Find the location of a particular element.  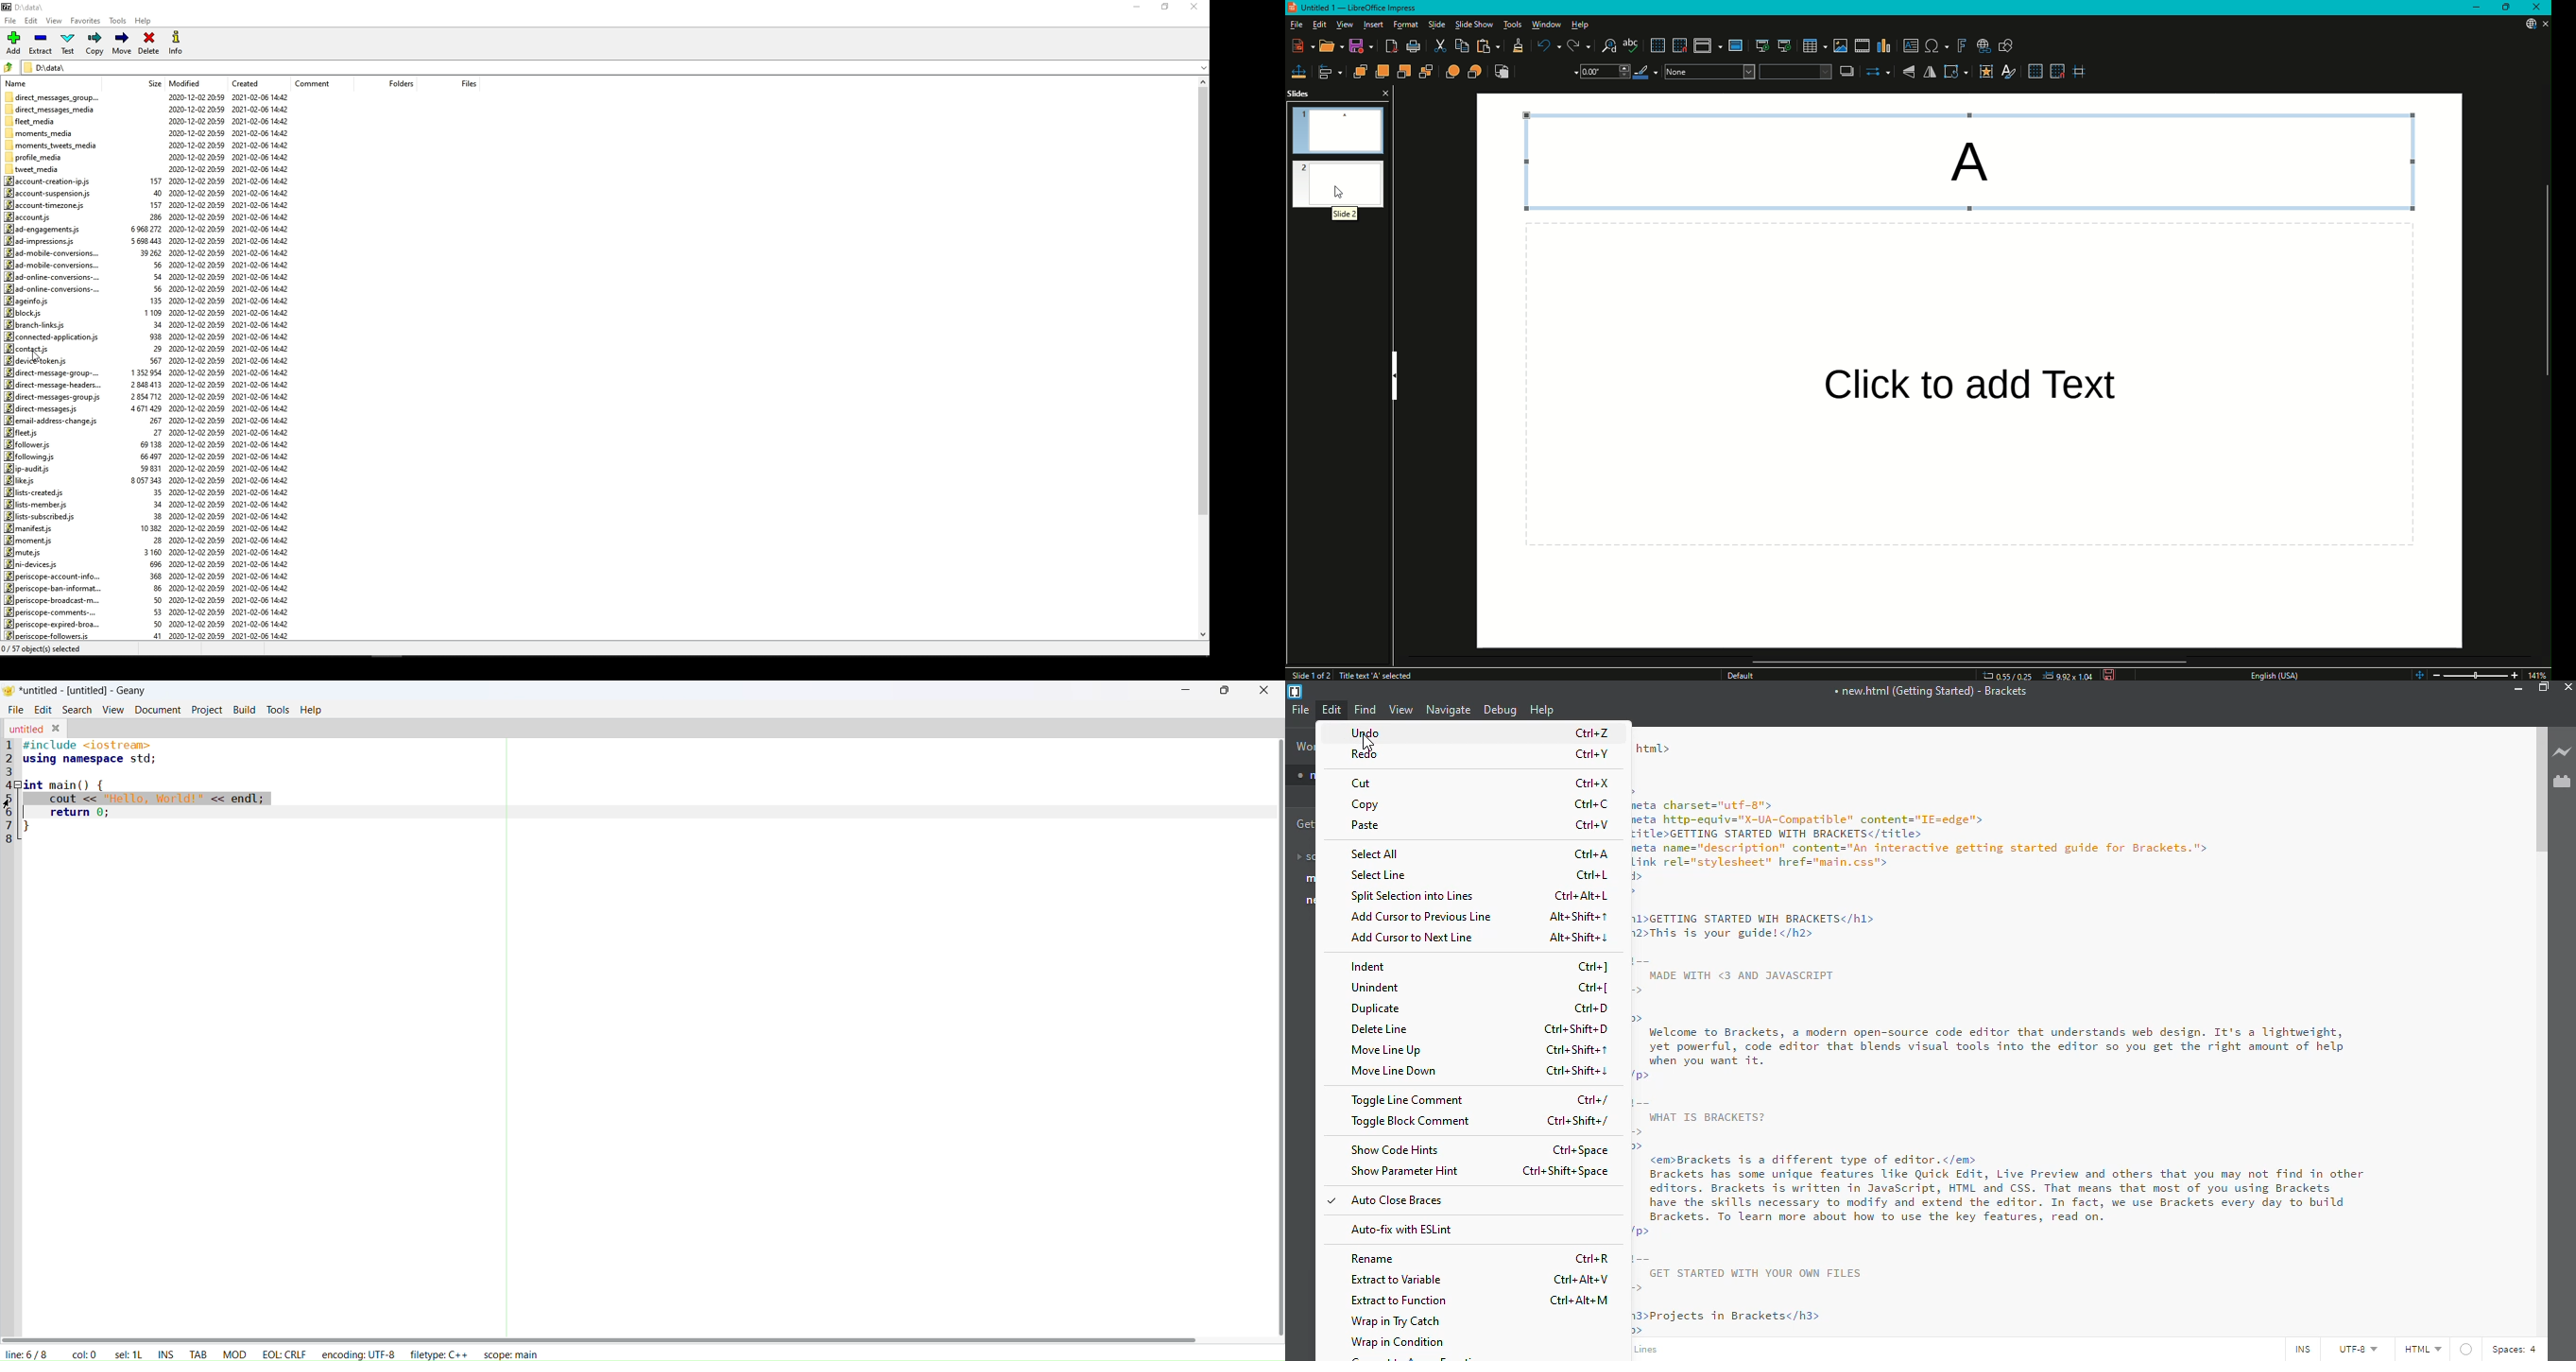

Redo is located at coordinates (1574, 44).